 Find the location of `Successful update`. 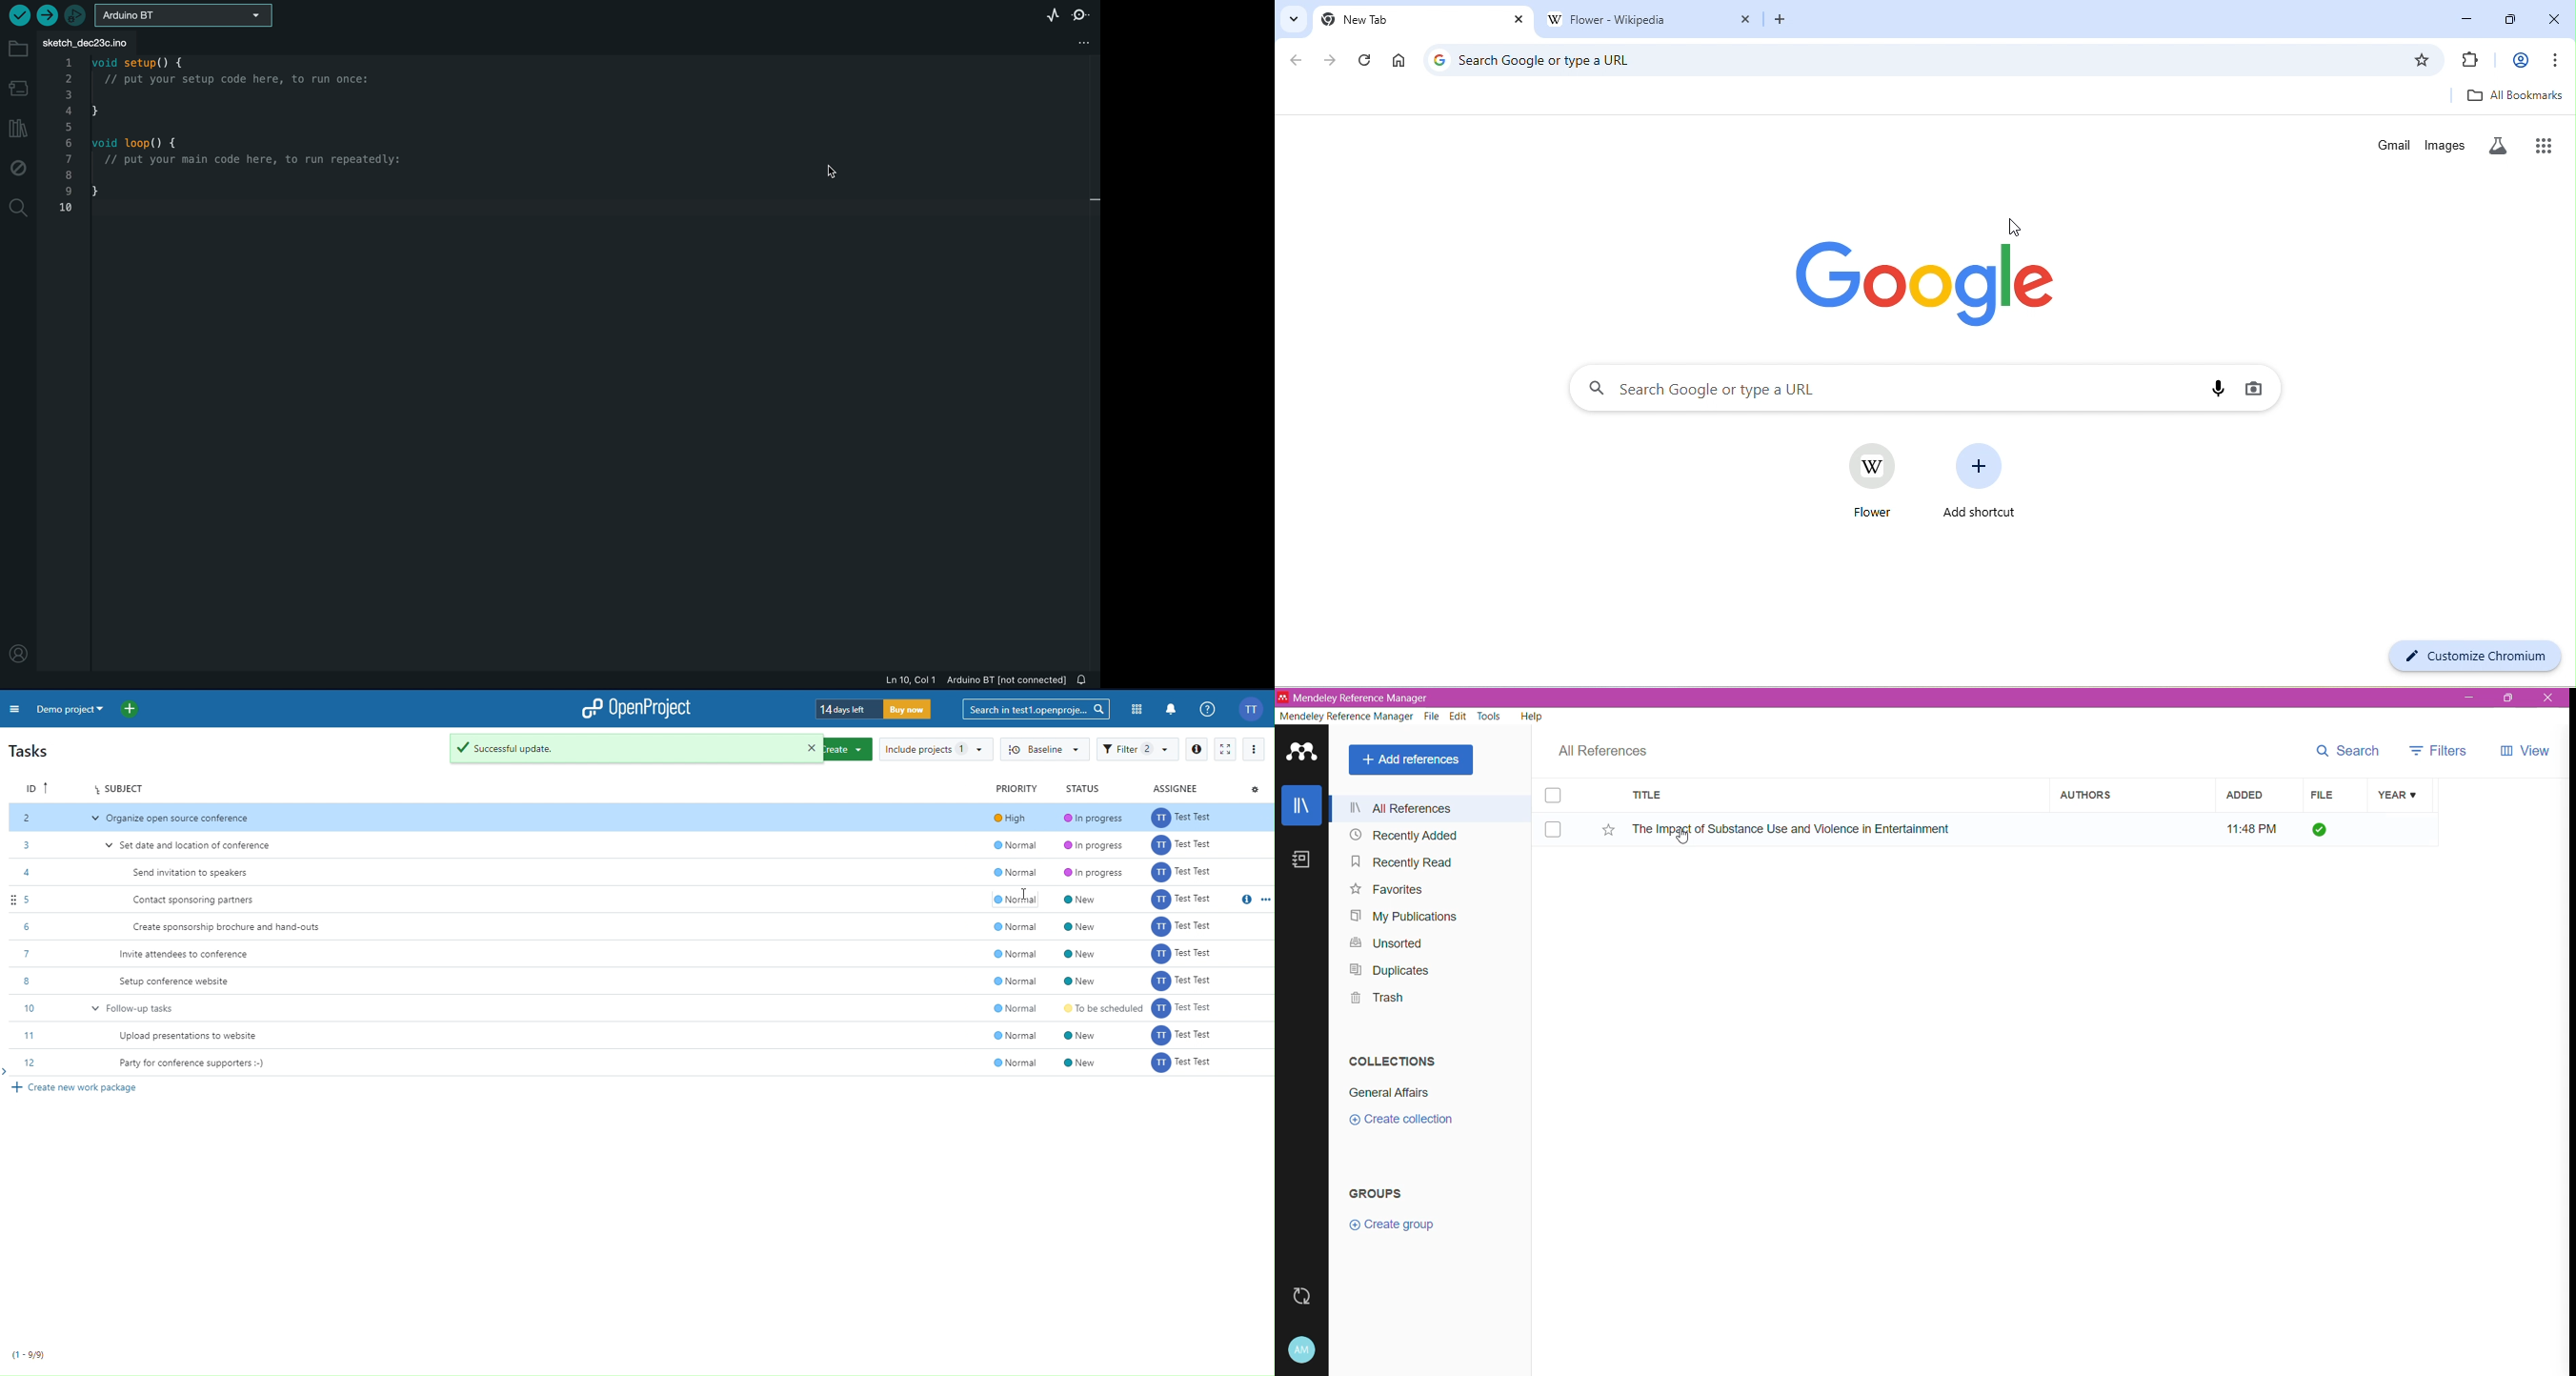

Successful update is located at coordinates (611, 748).